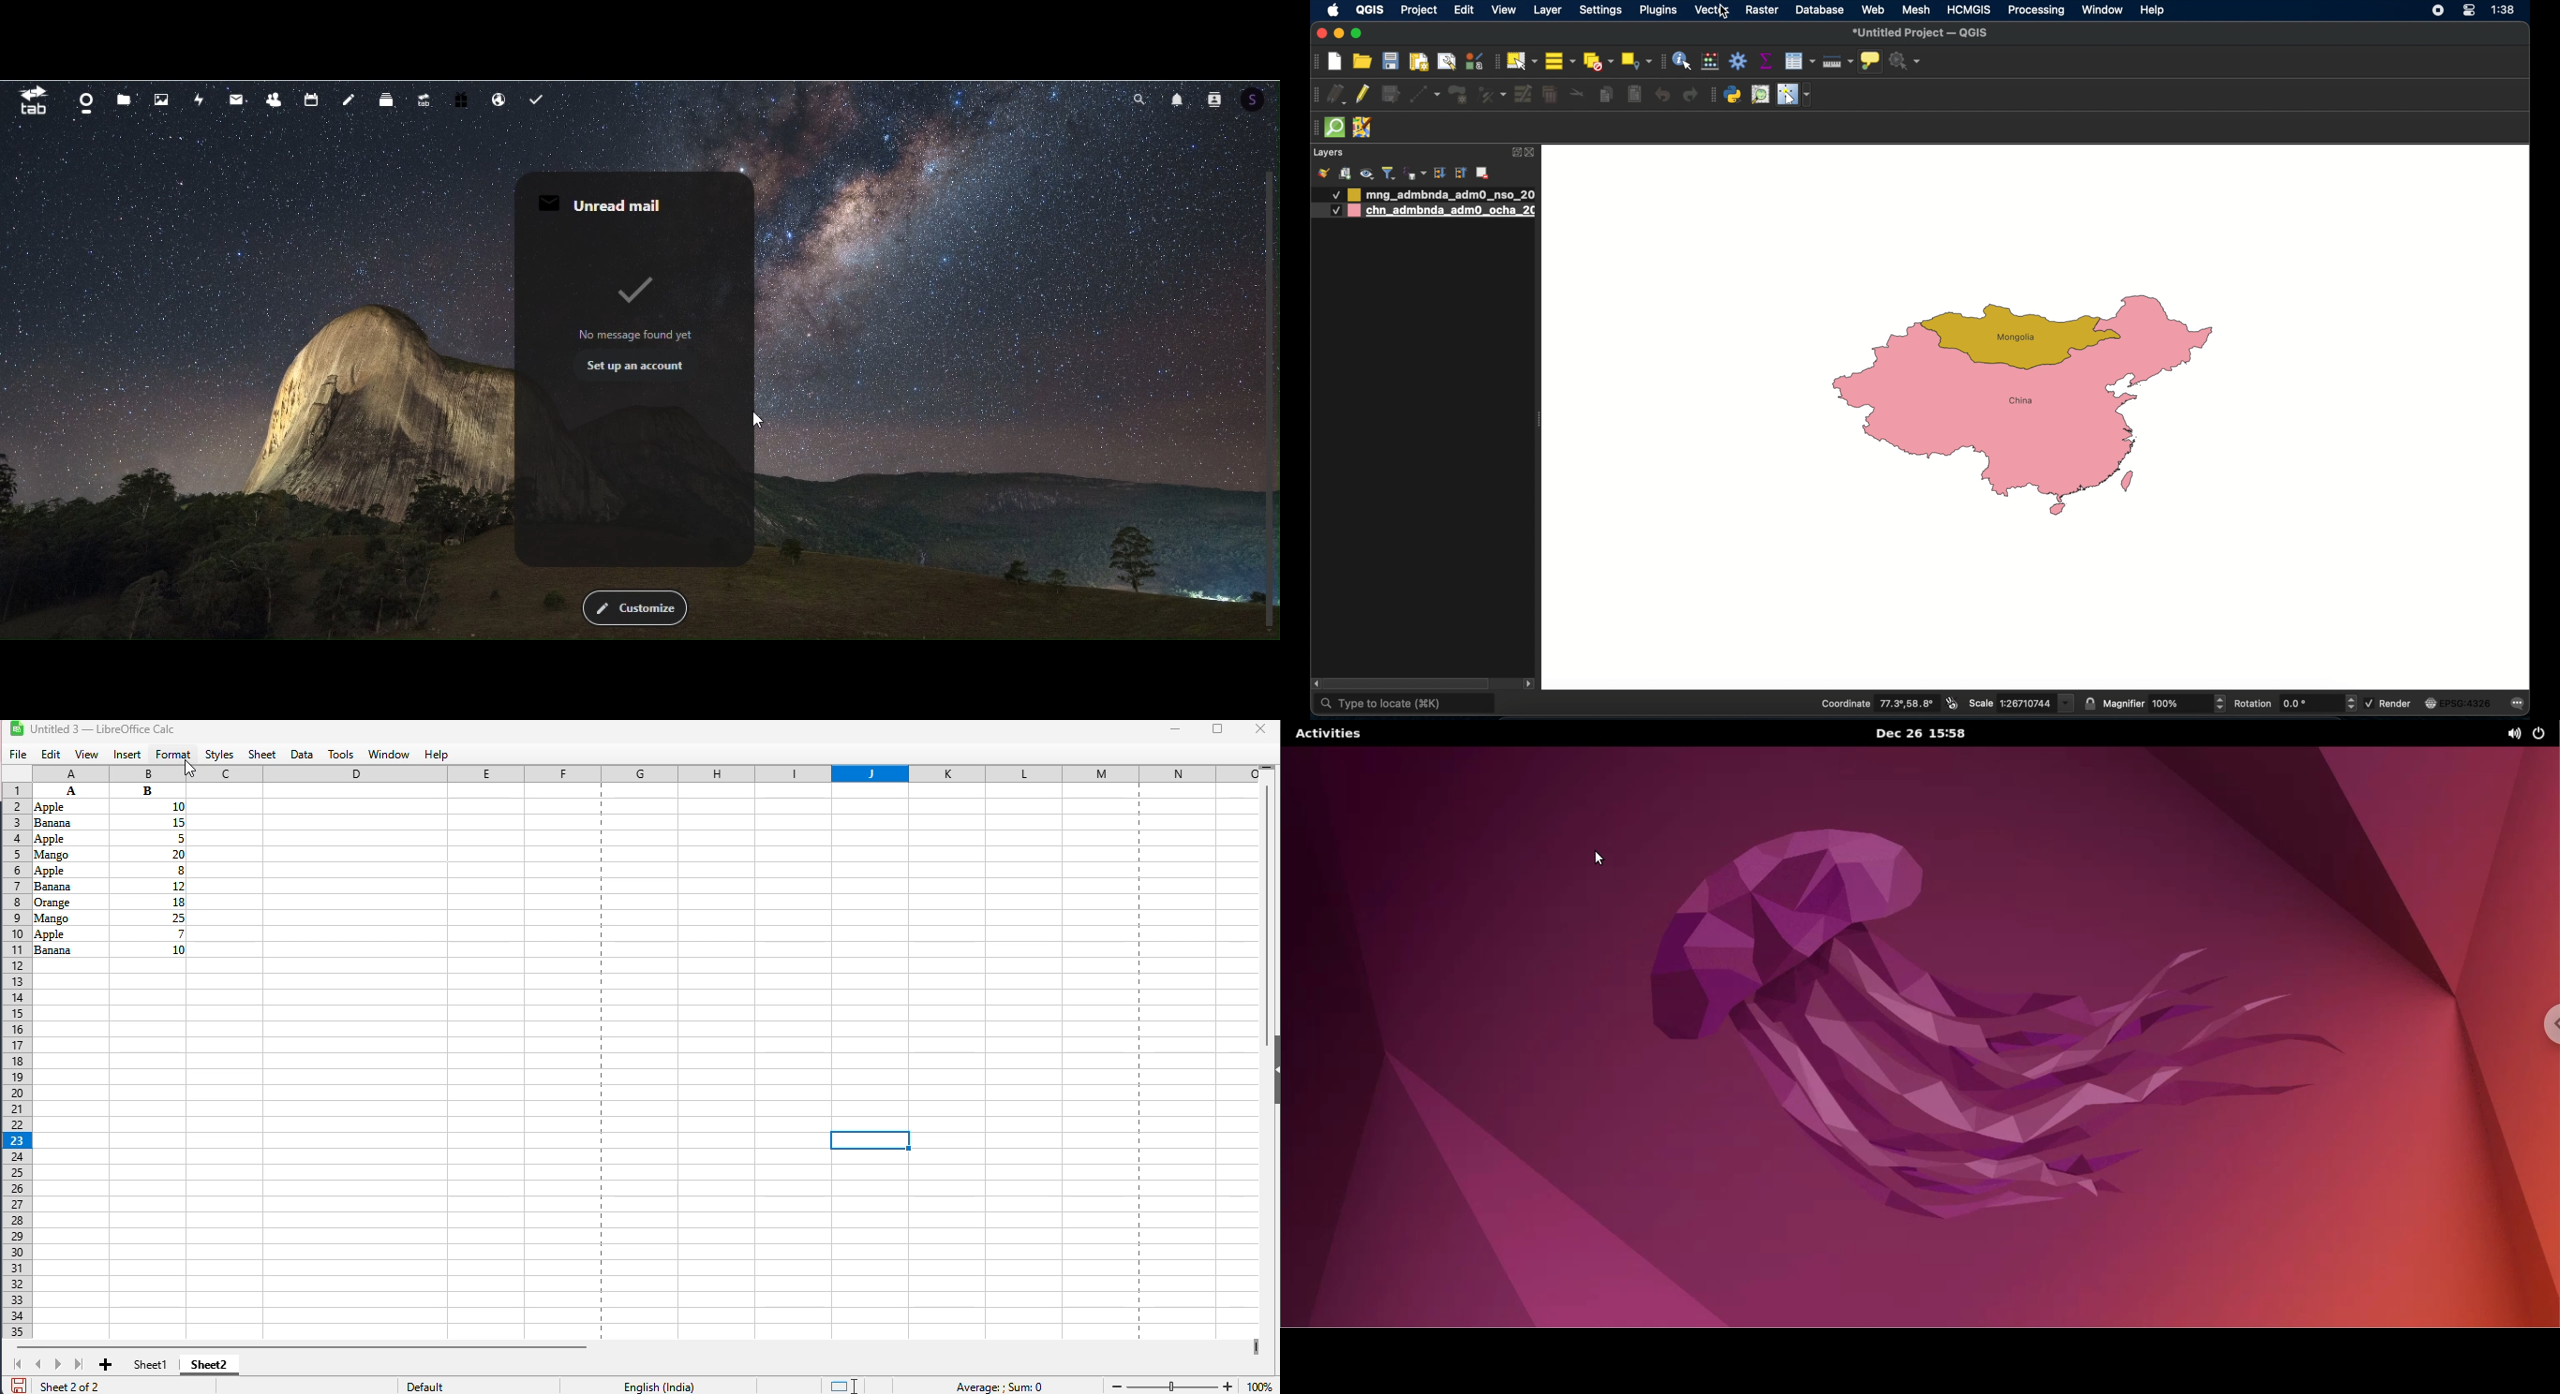 Image resolution: width=2576 pixels, height=1400 pixels. I want to click on scroll to next sheet, so click(58, 1365).